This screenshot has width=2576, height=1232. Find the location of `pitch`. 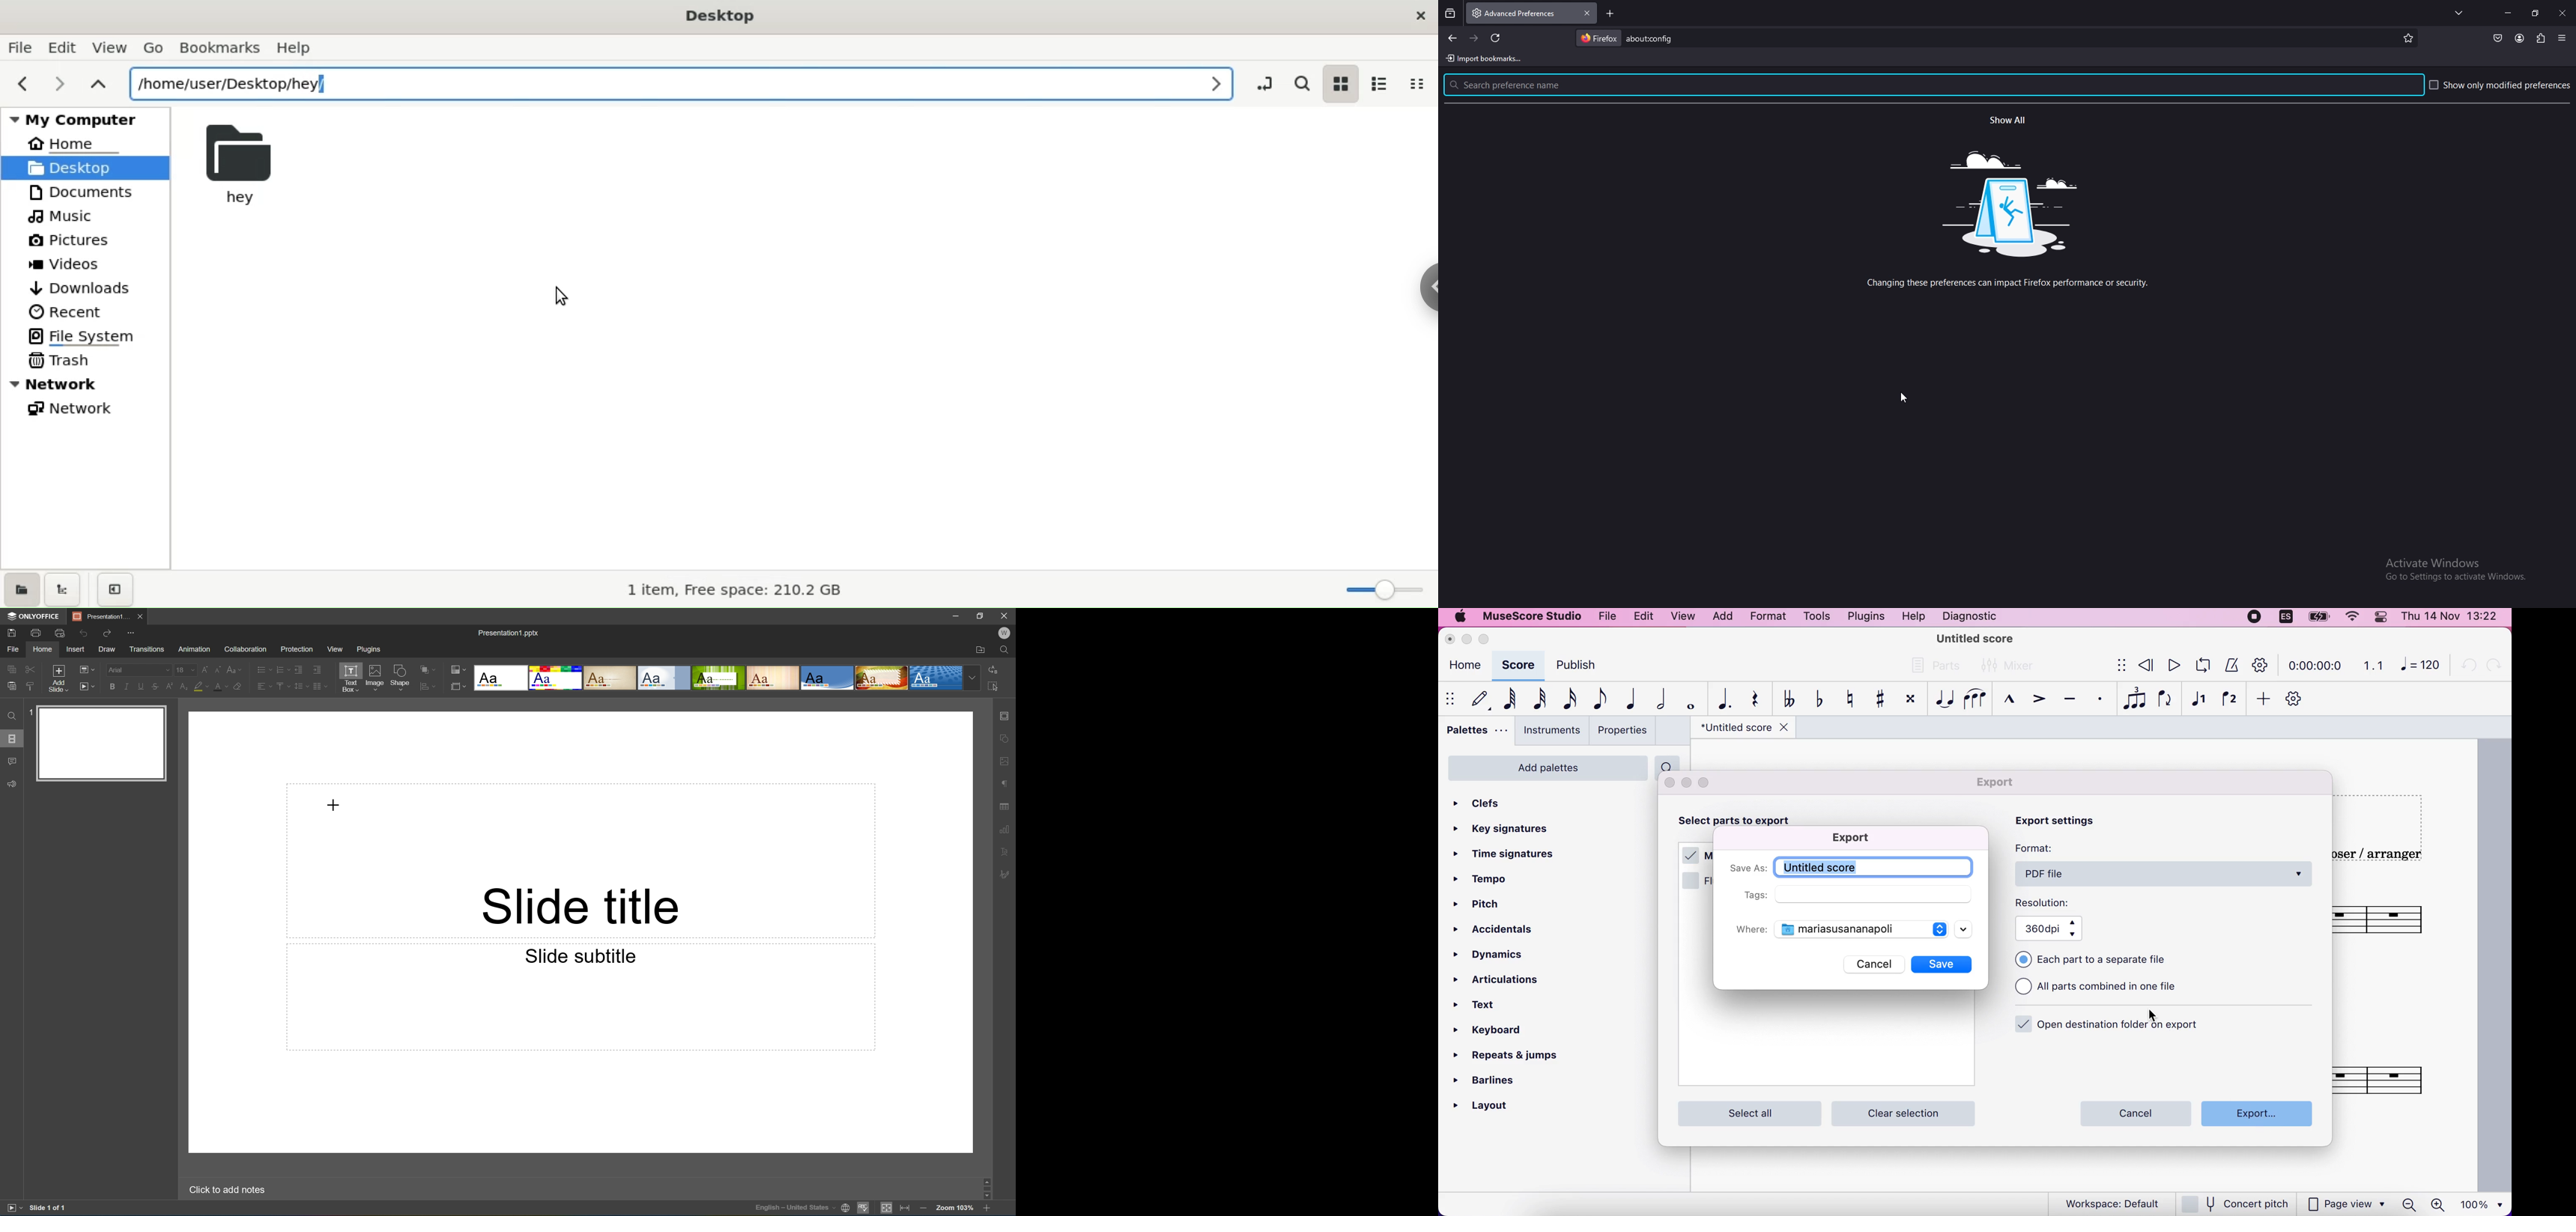

pitch is located at coordinates (1500, 902).